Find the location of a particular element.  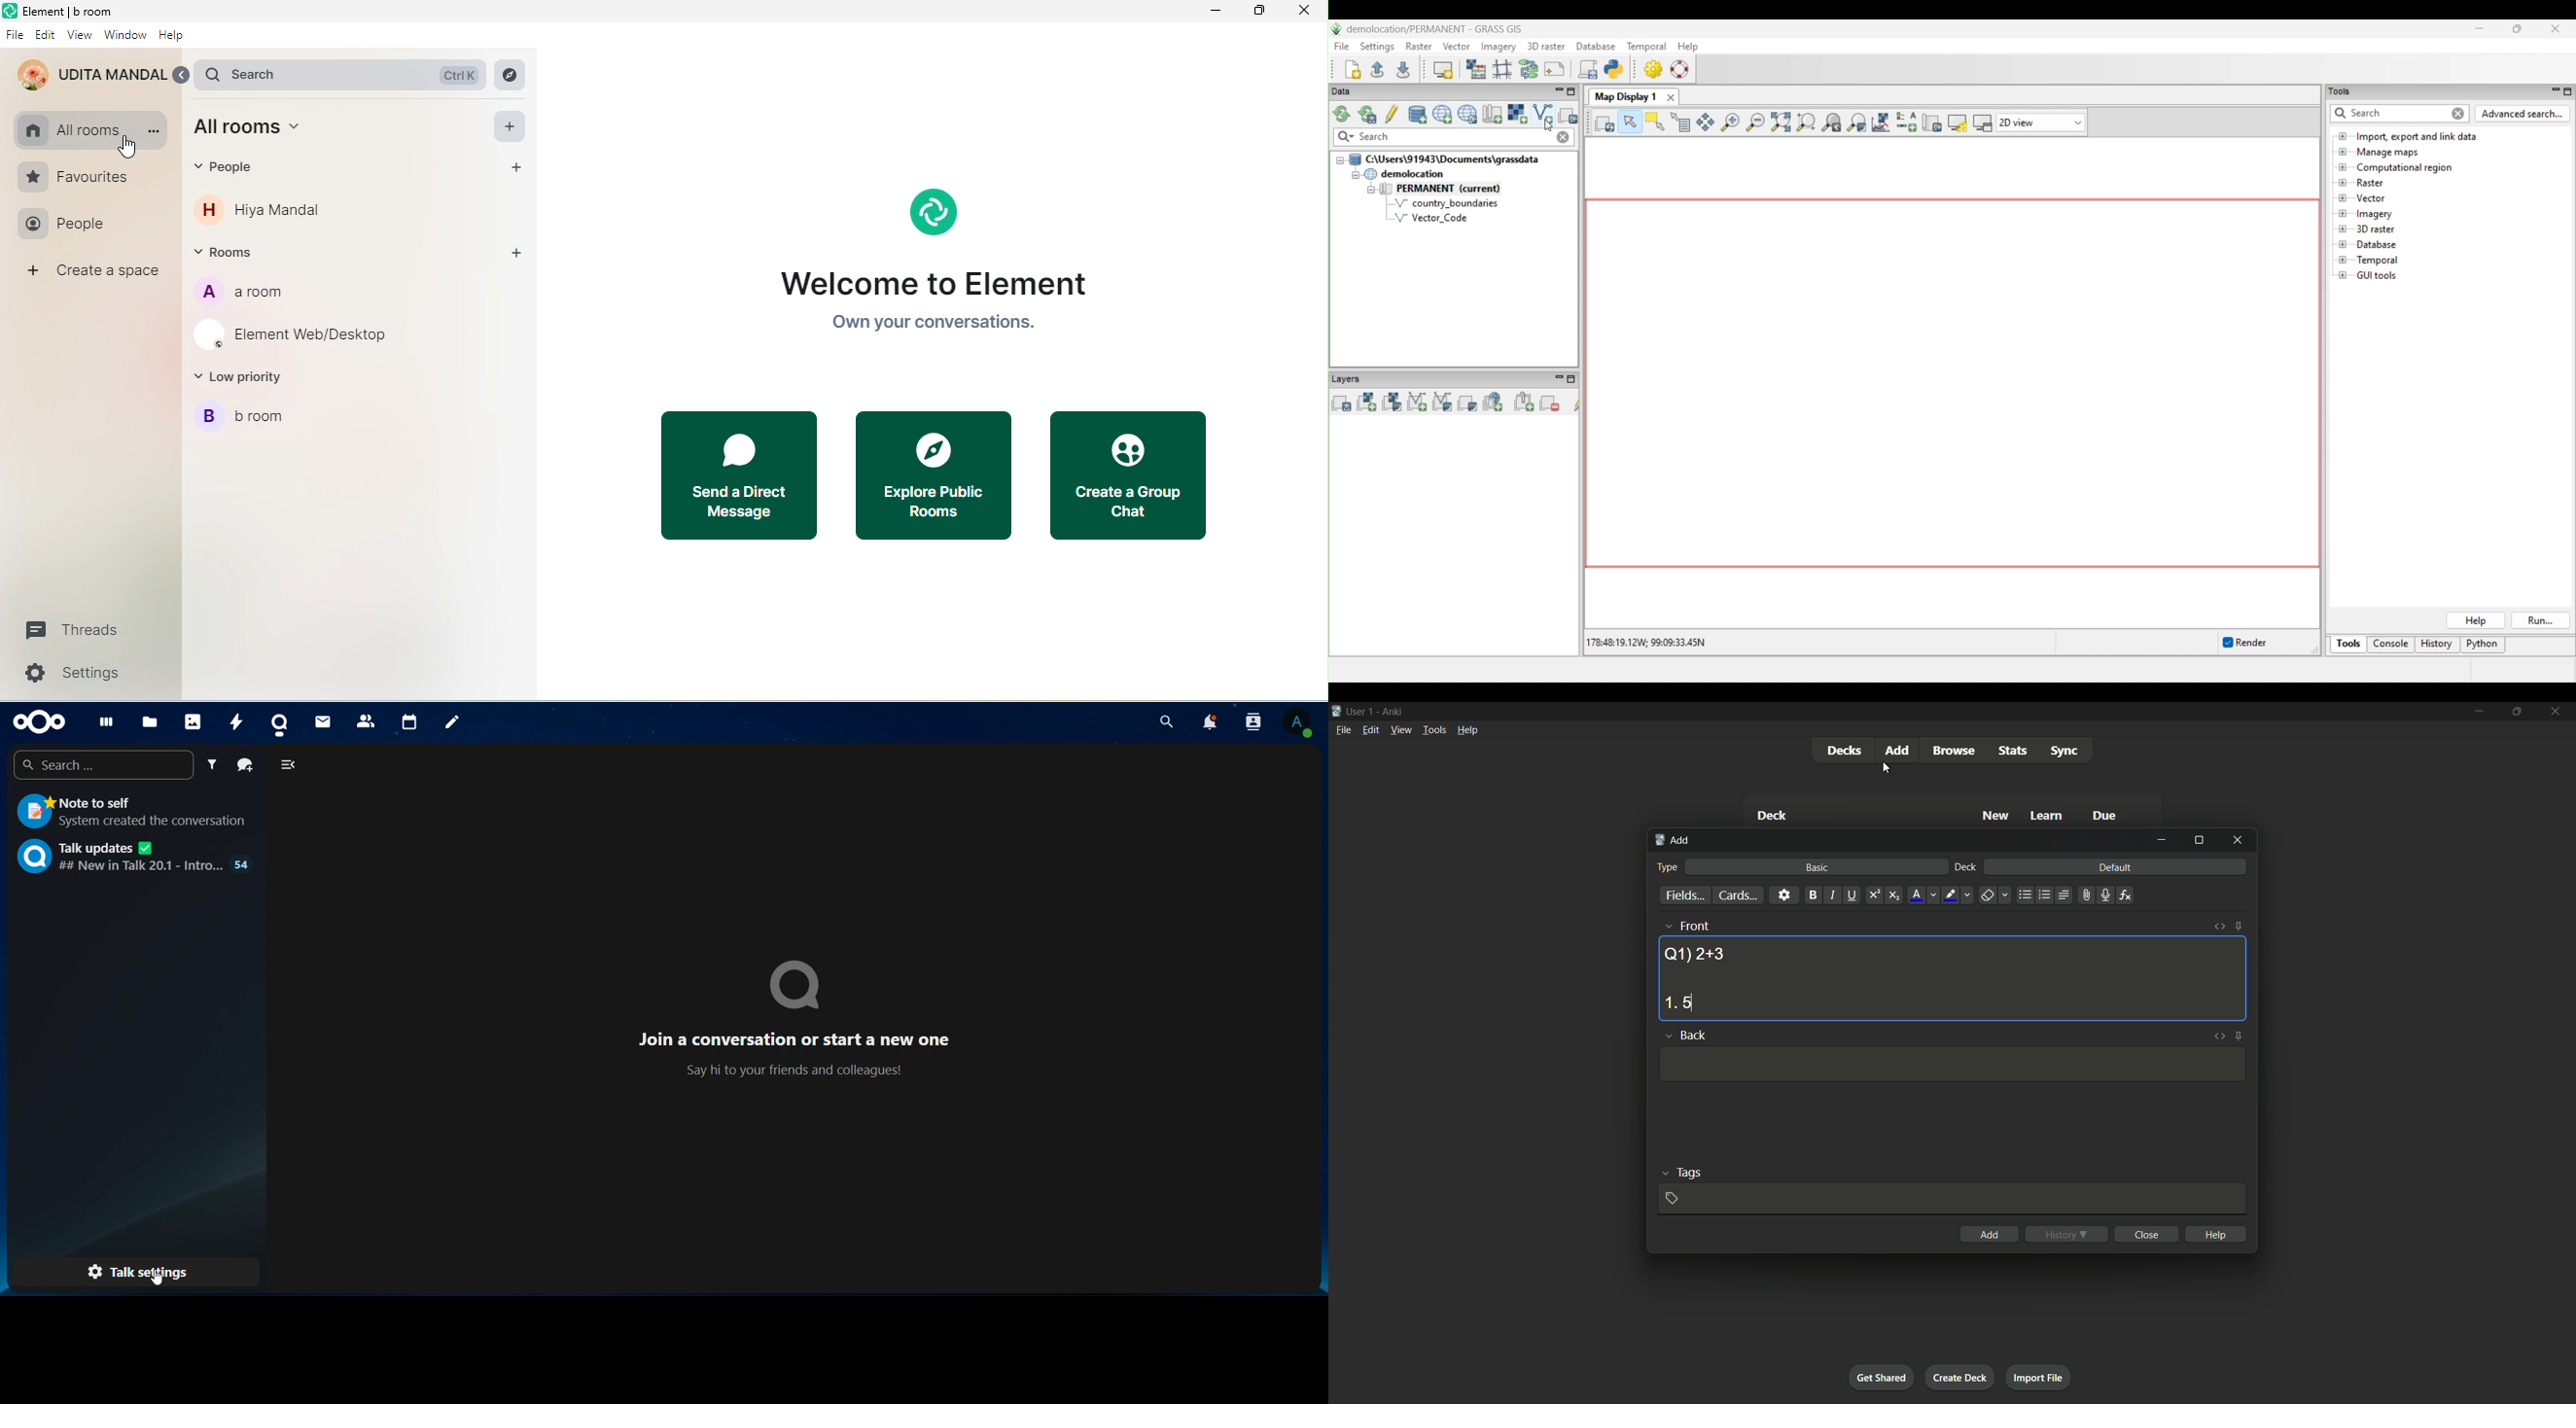

logo is located at coordinates (796, 986).